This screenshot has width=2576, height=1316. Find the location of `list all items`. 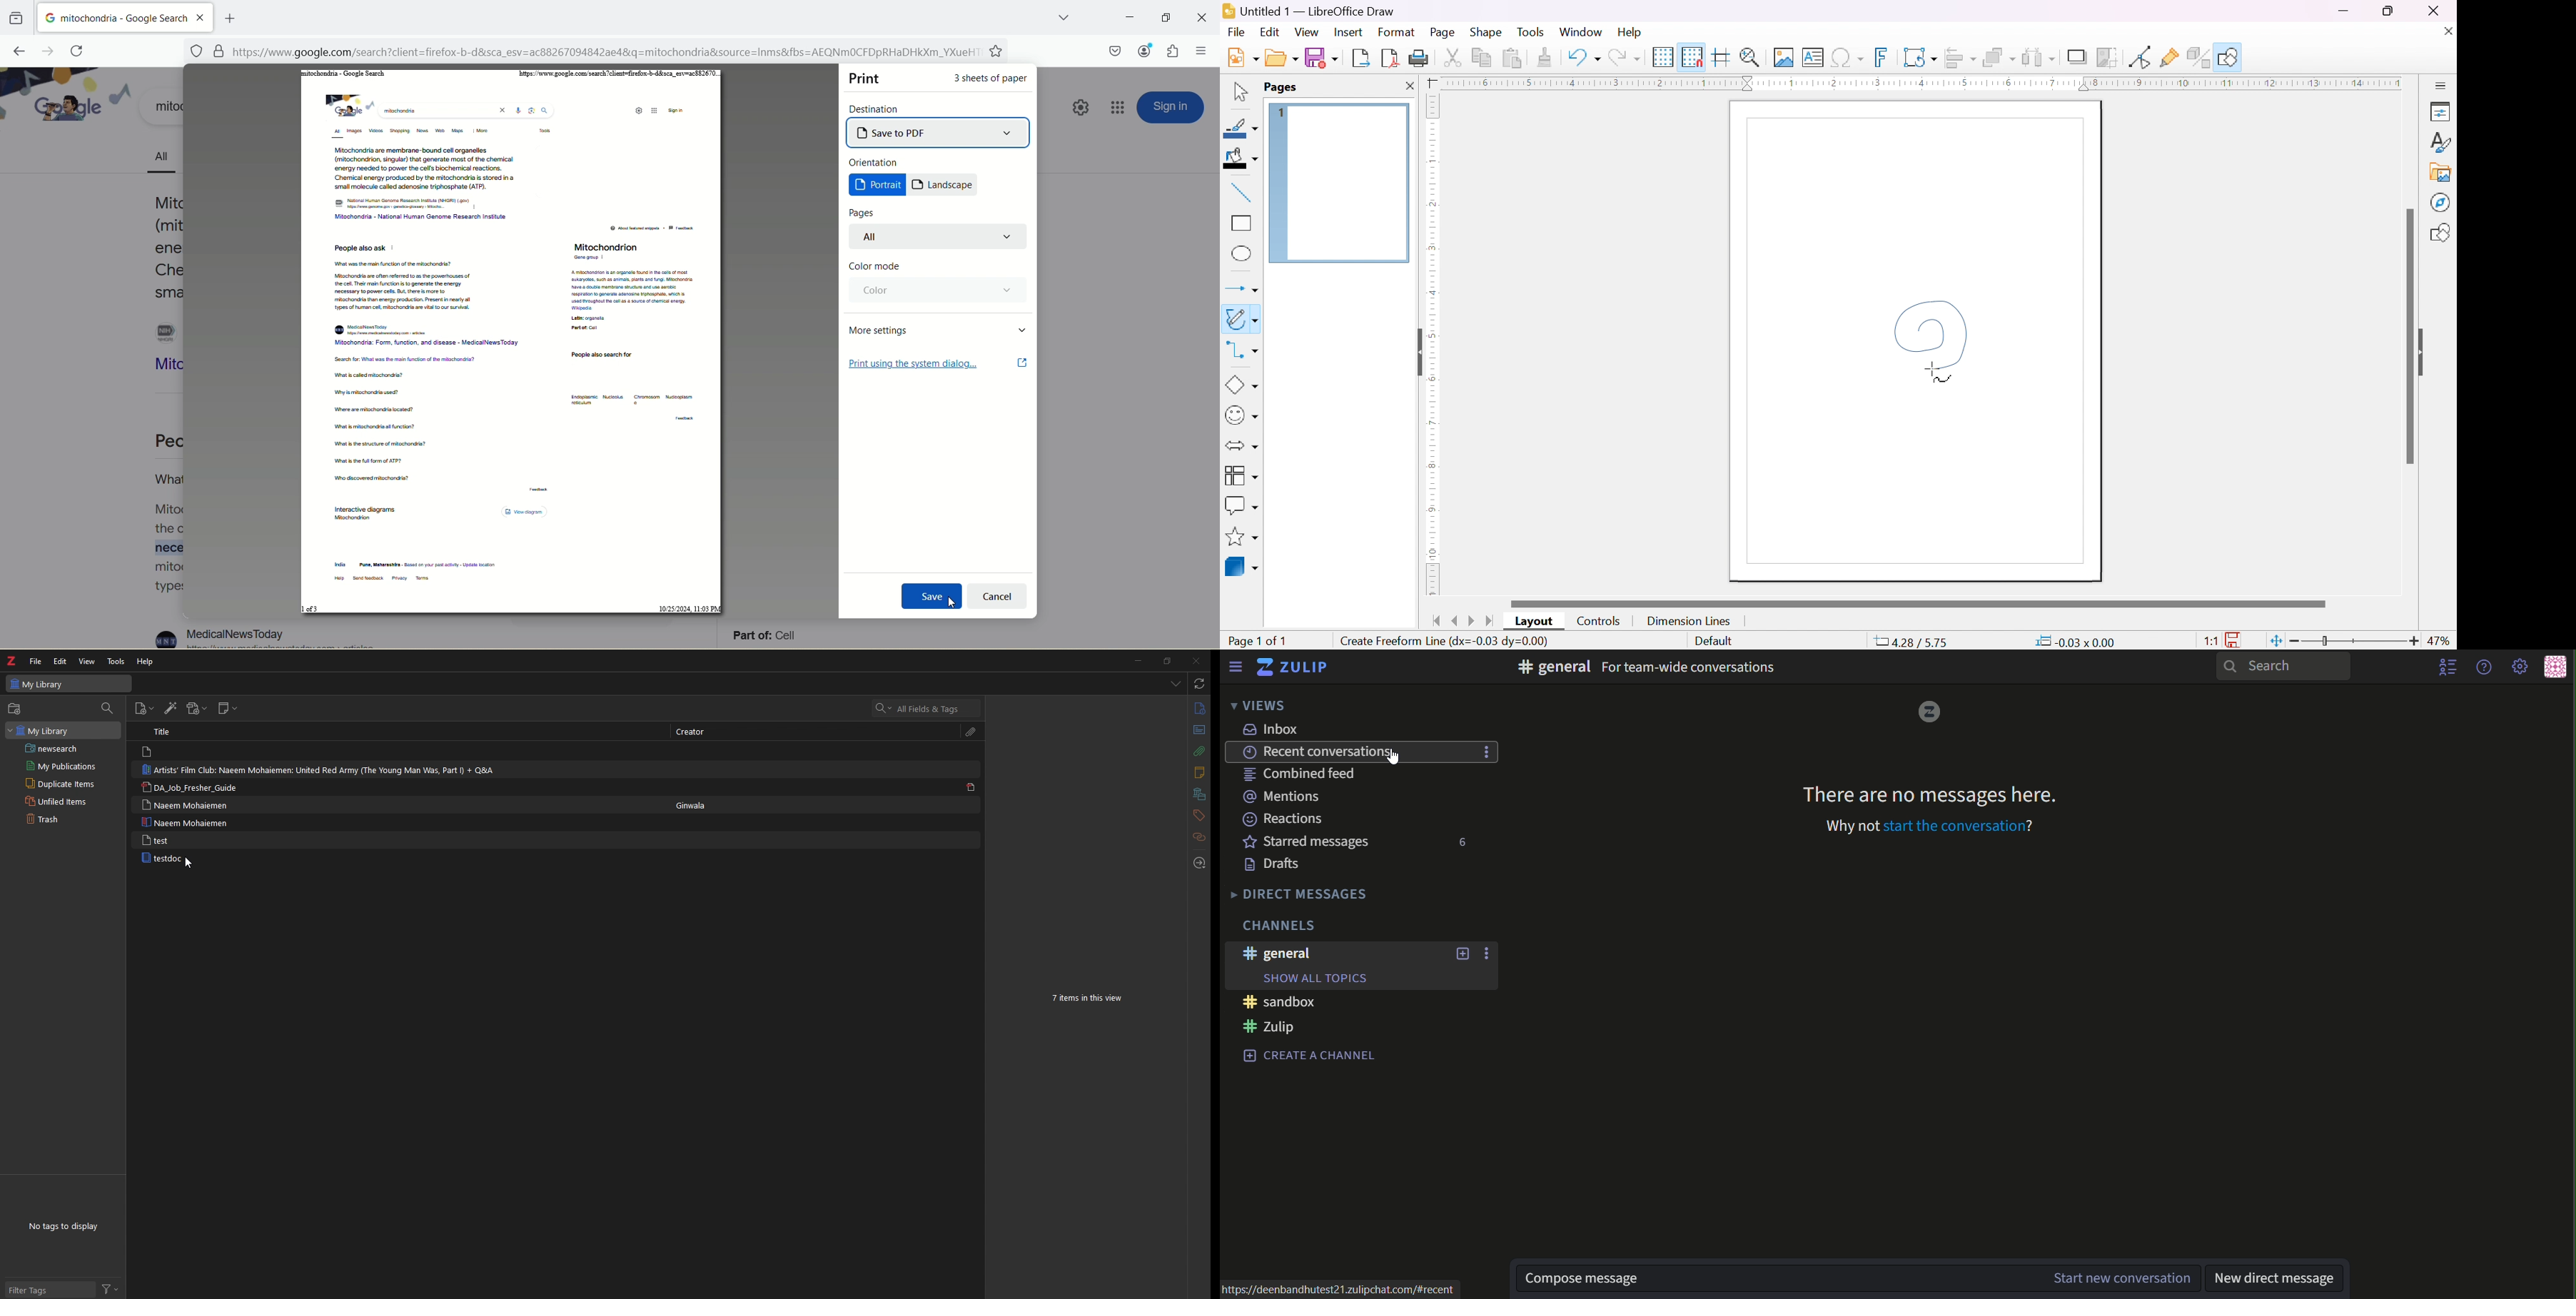

list all items is located at coordinates (1177, 684).